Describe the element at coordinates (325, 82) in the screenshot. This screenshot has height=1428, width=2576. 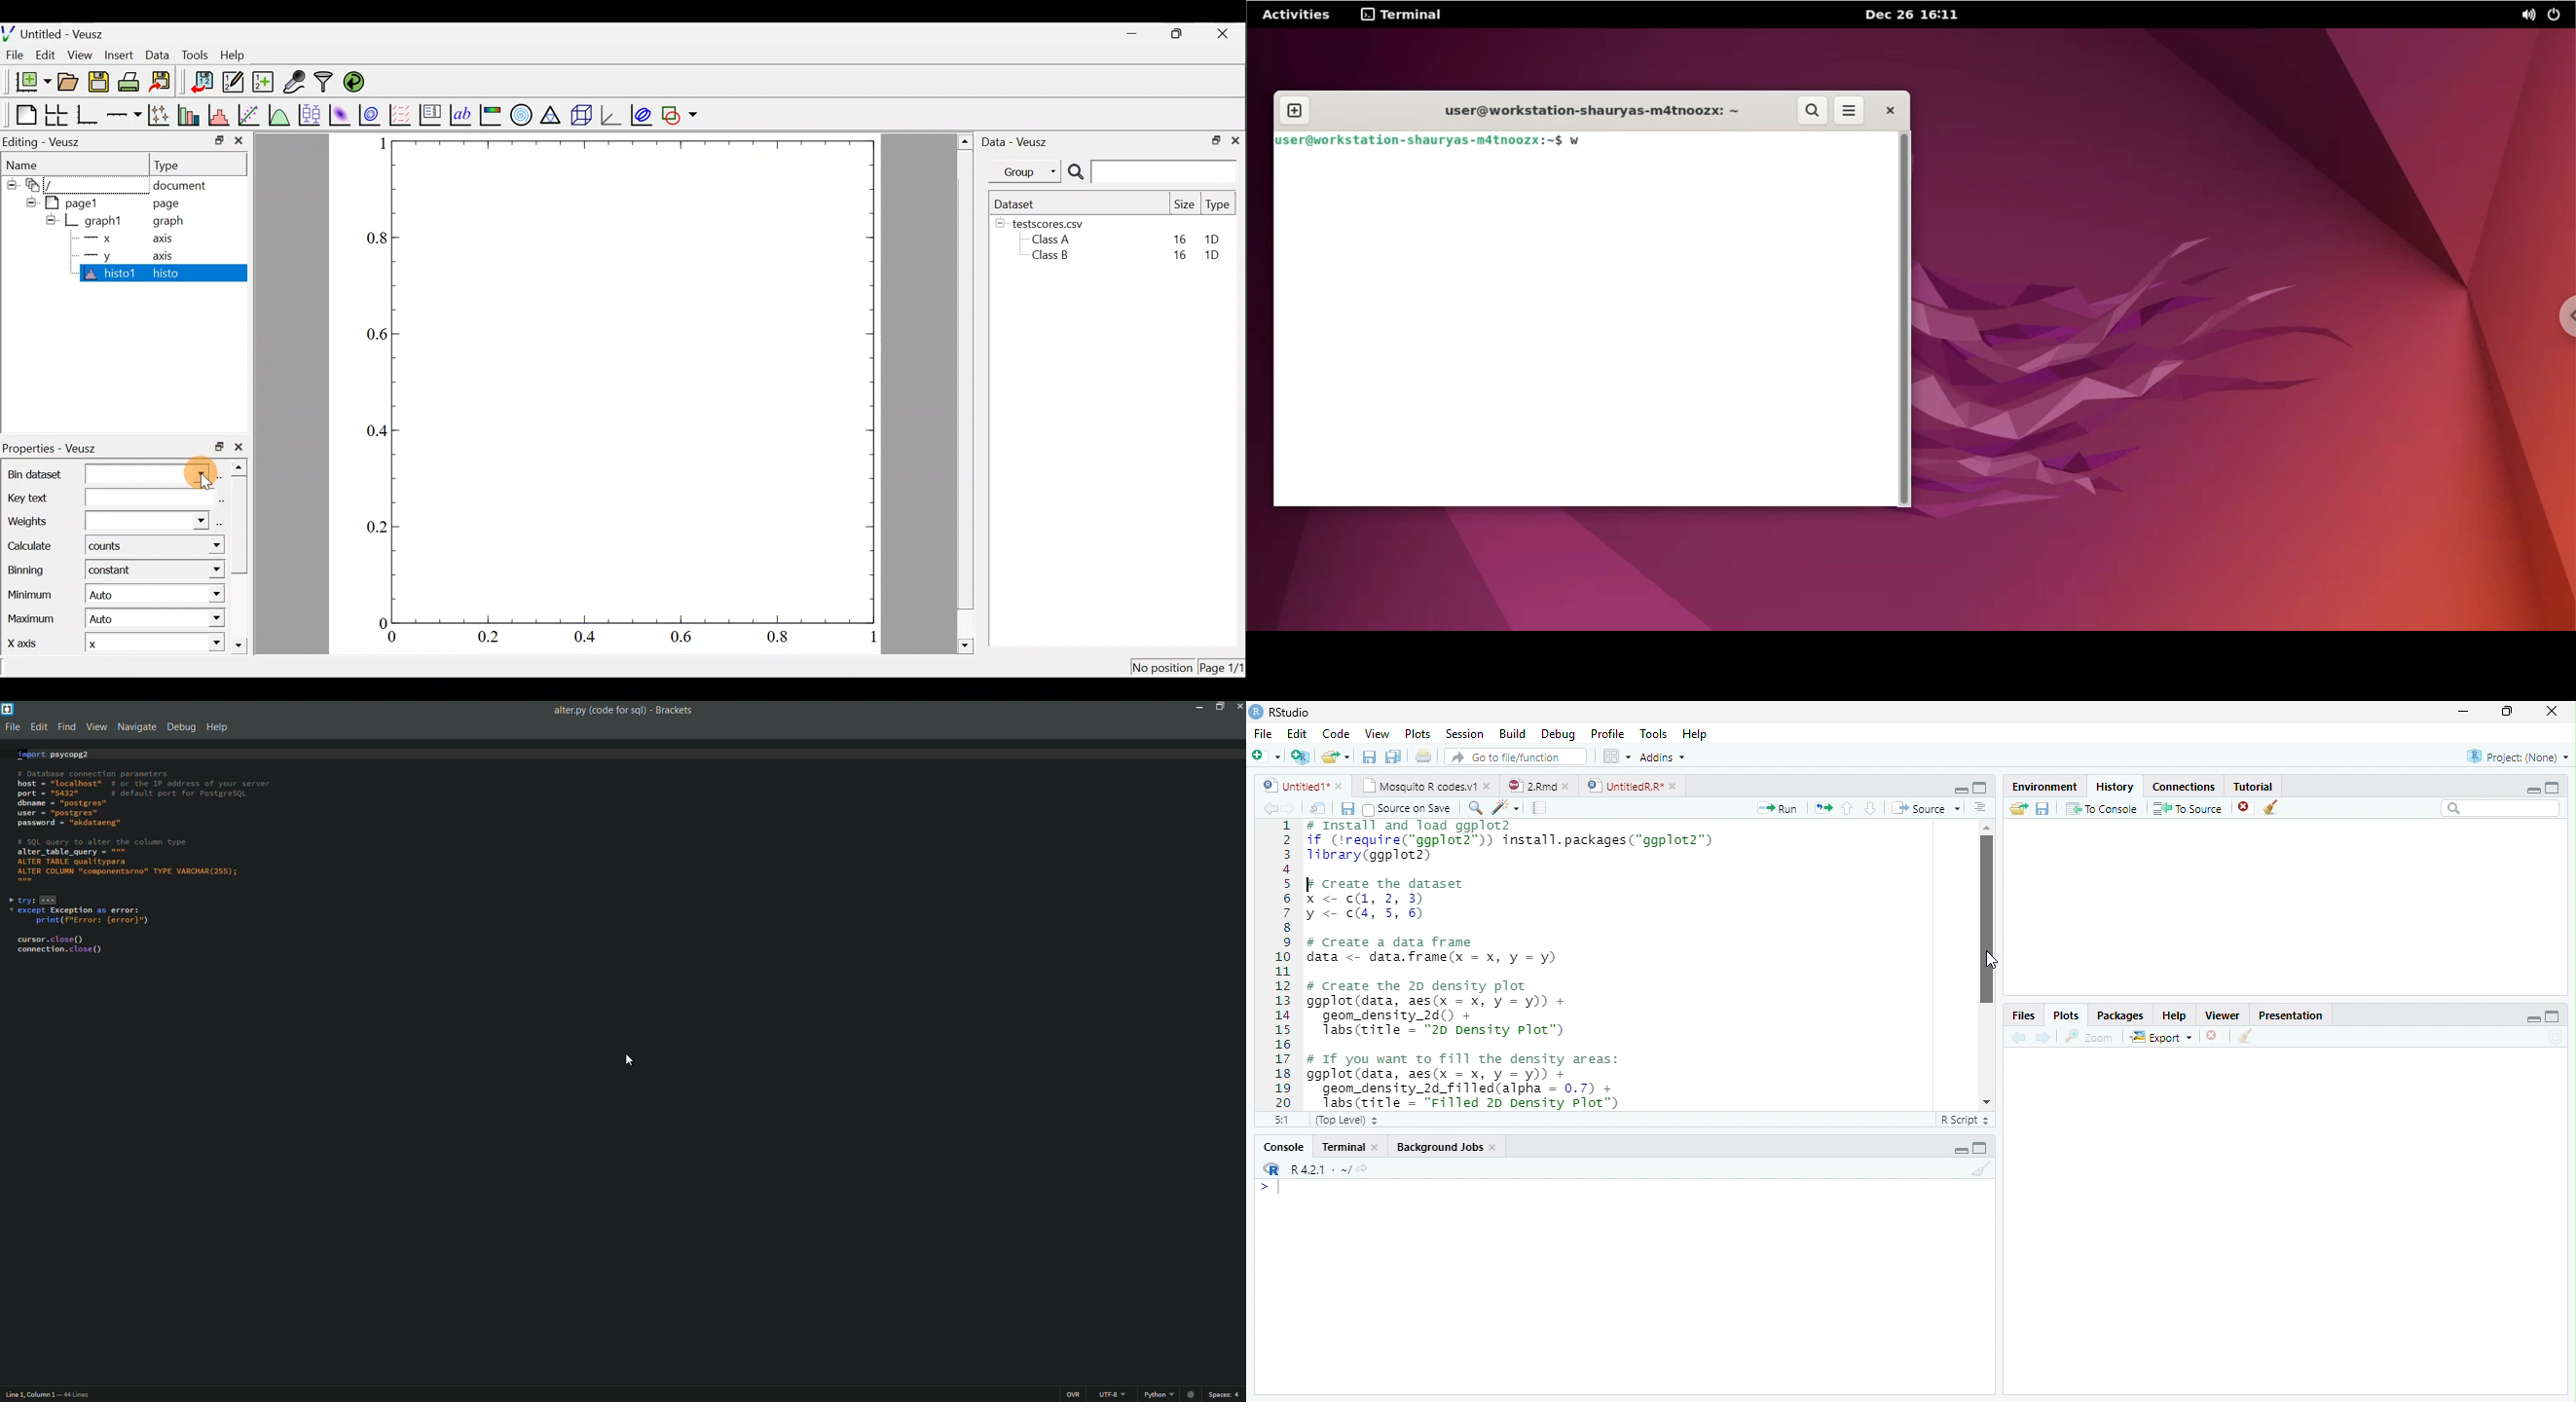
I see `Filter data` at that location.